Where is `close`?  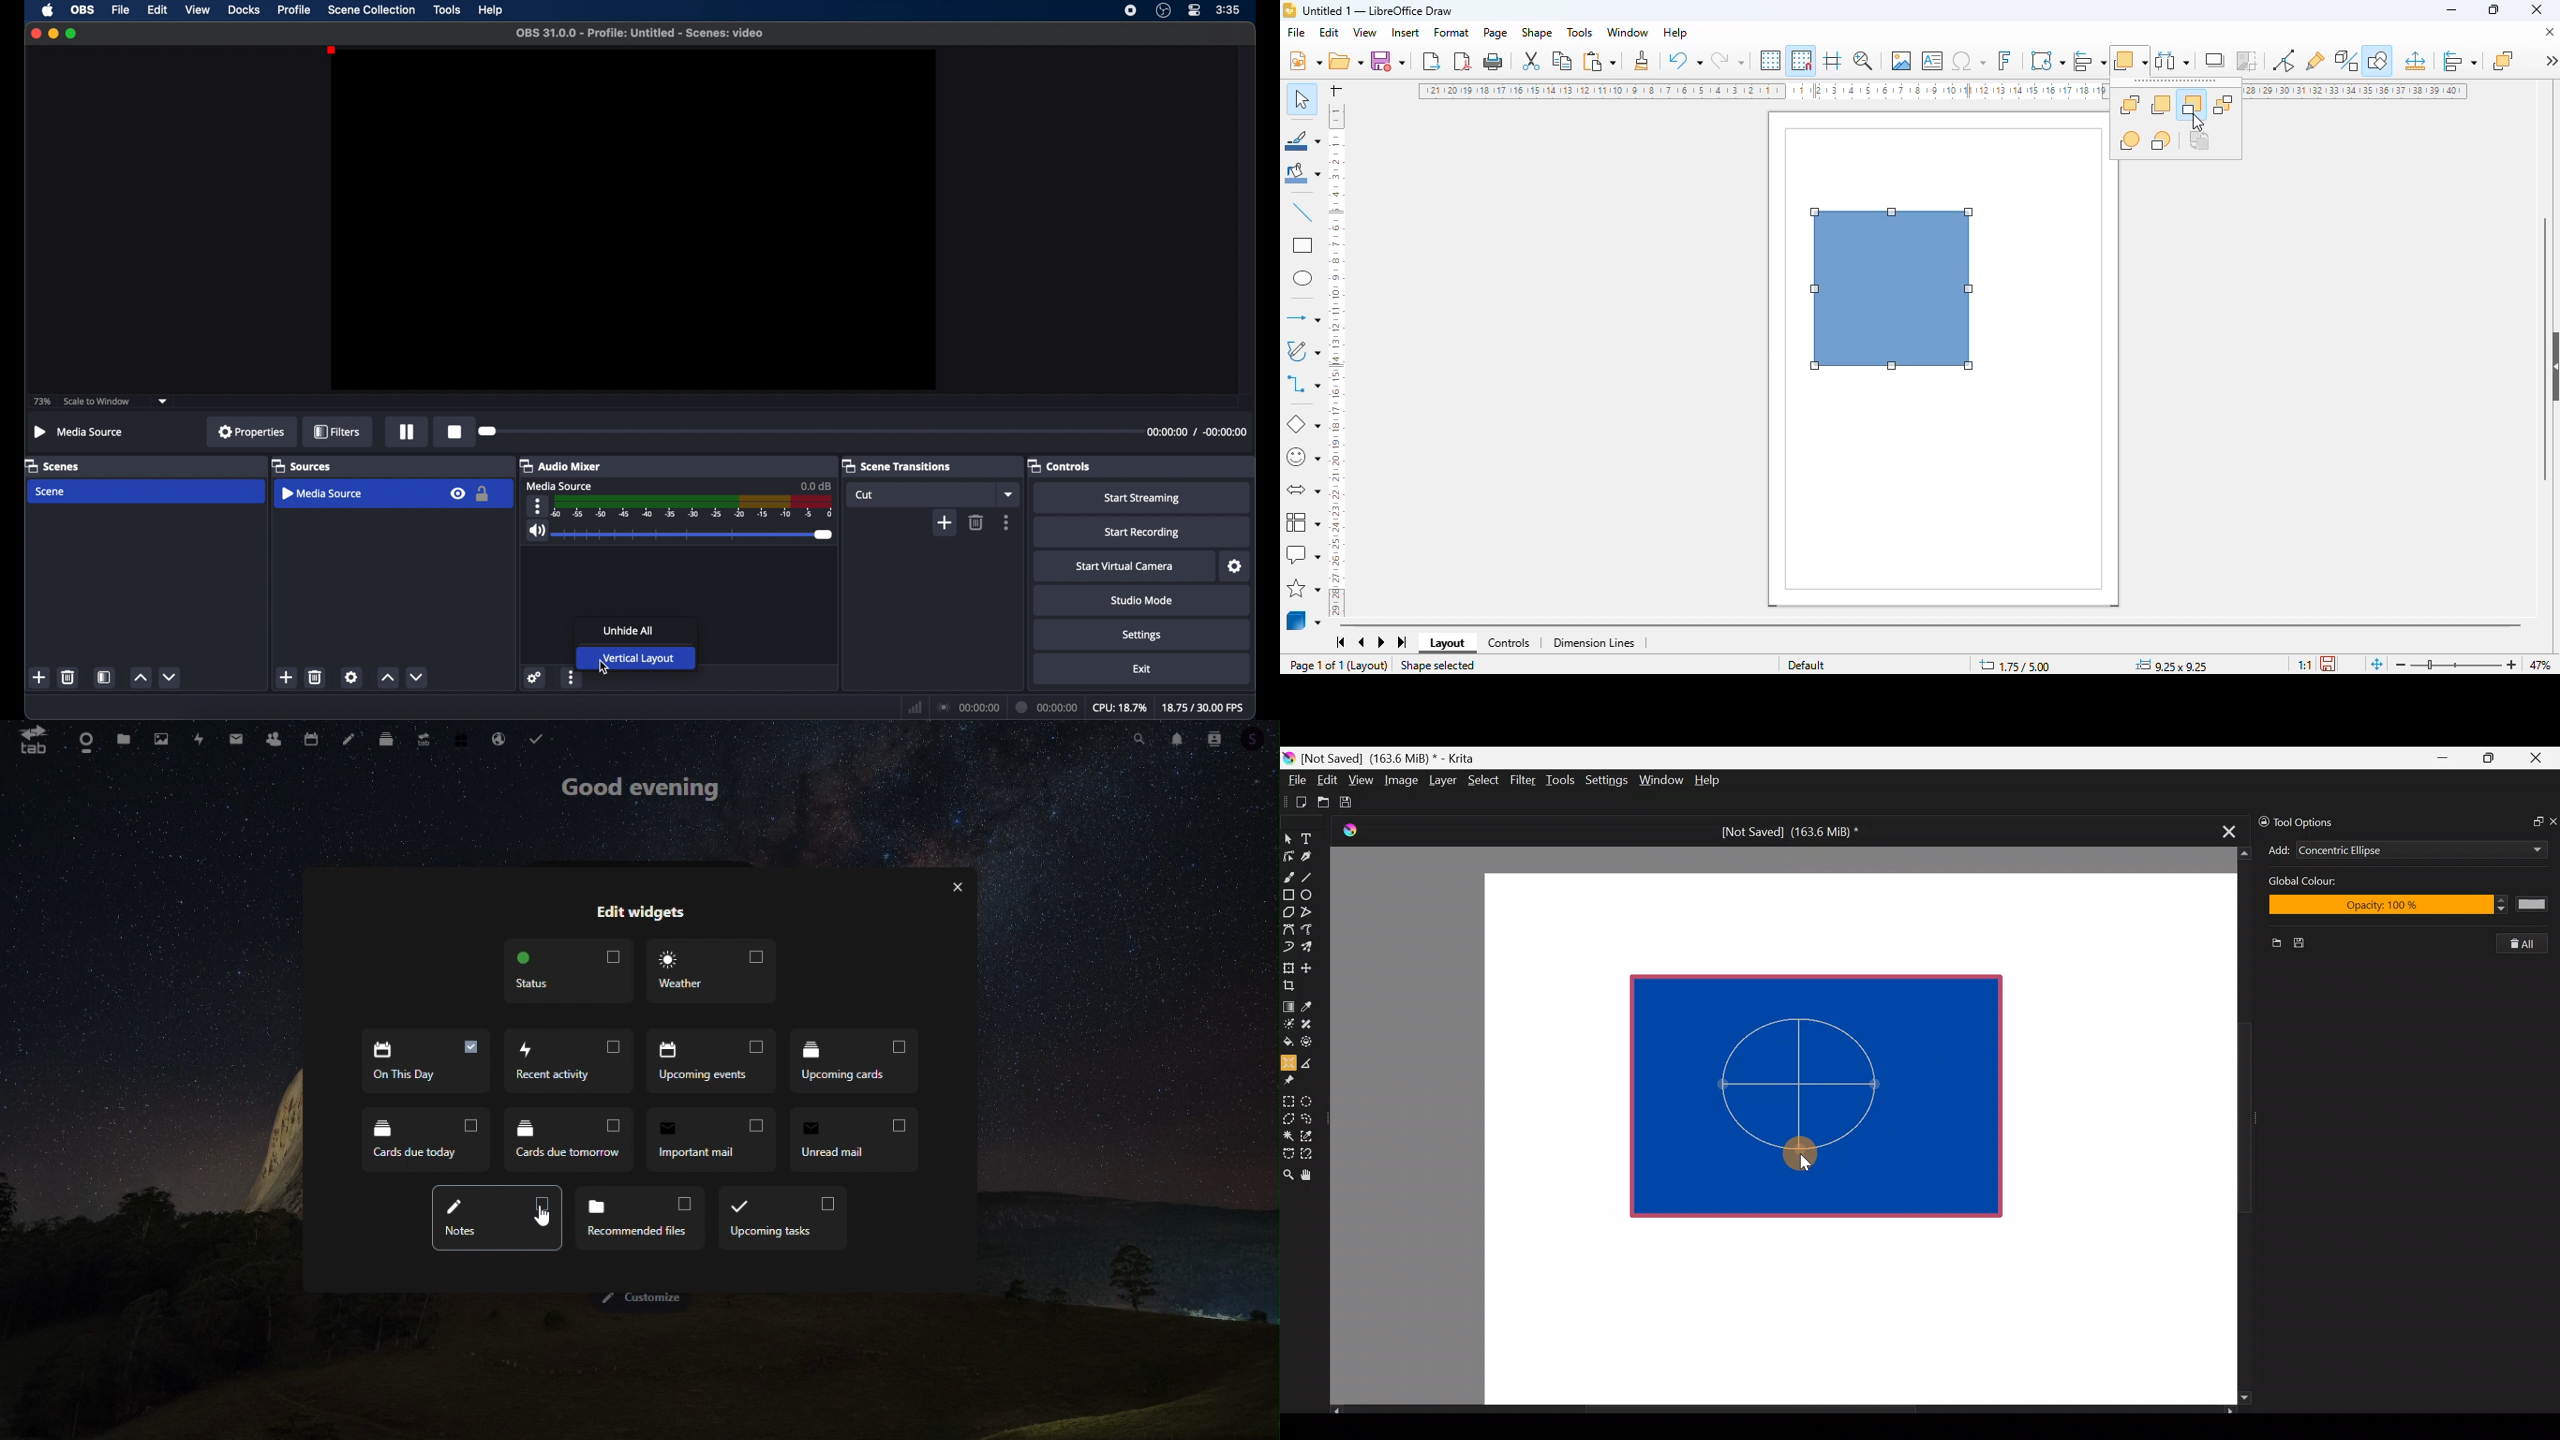
close is located at coordinates (2537, 9).